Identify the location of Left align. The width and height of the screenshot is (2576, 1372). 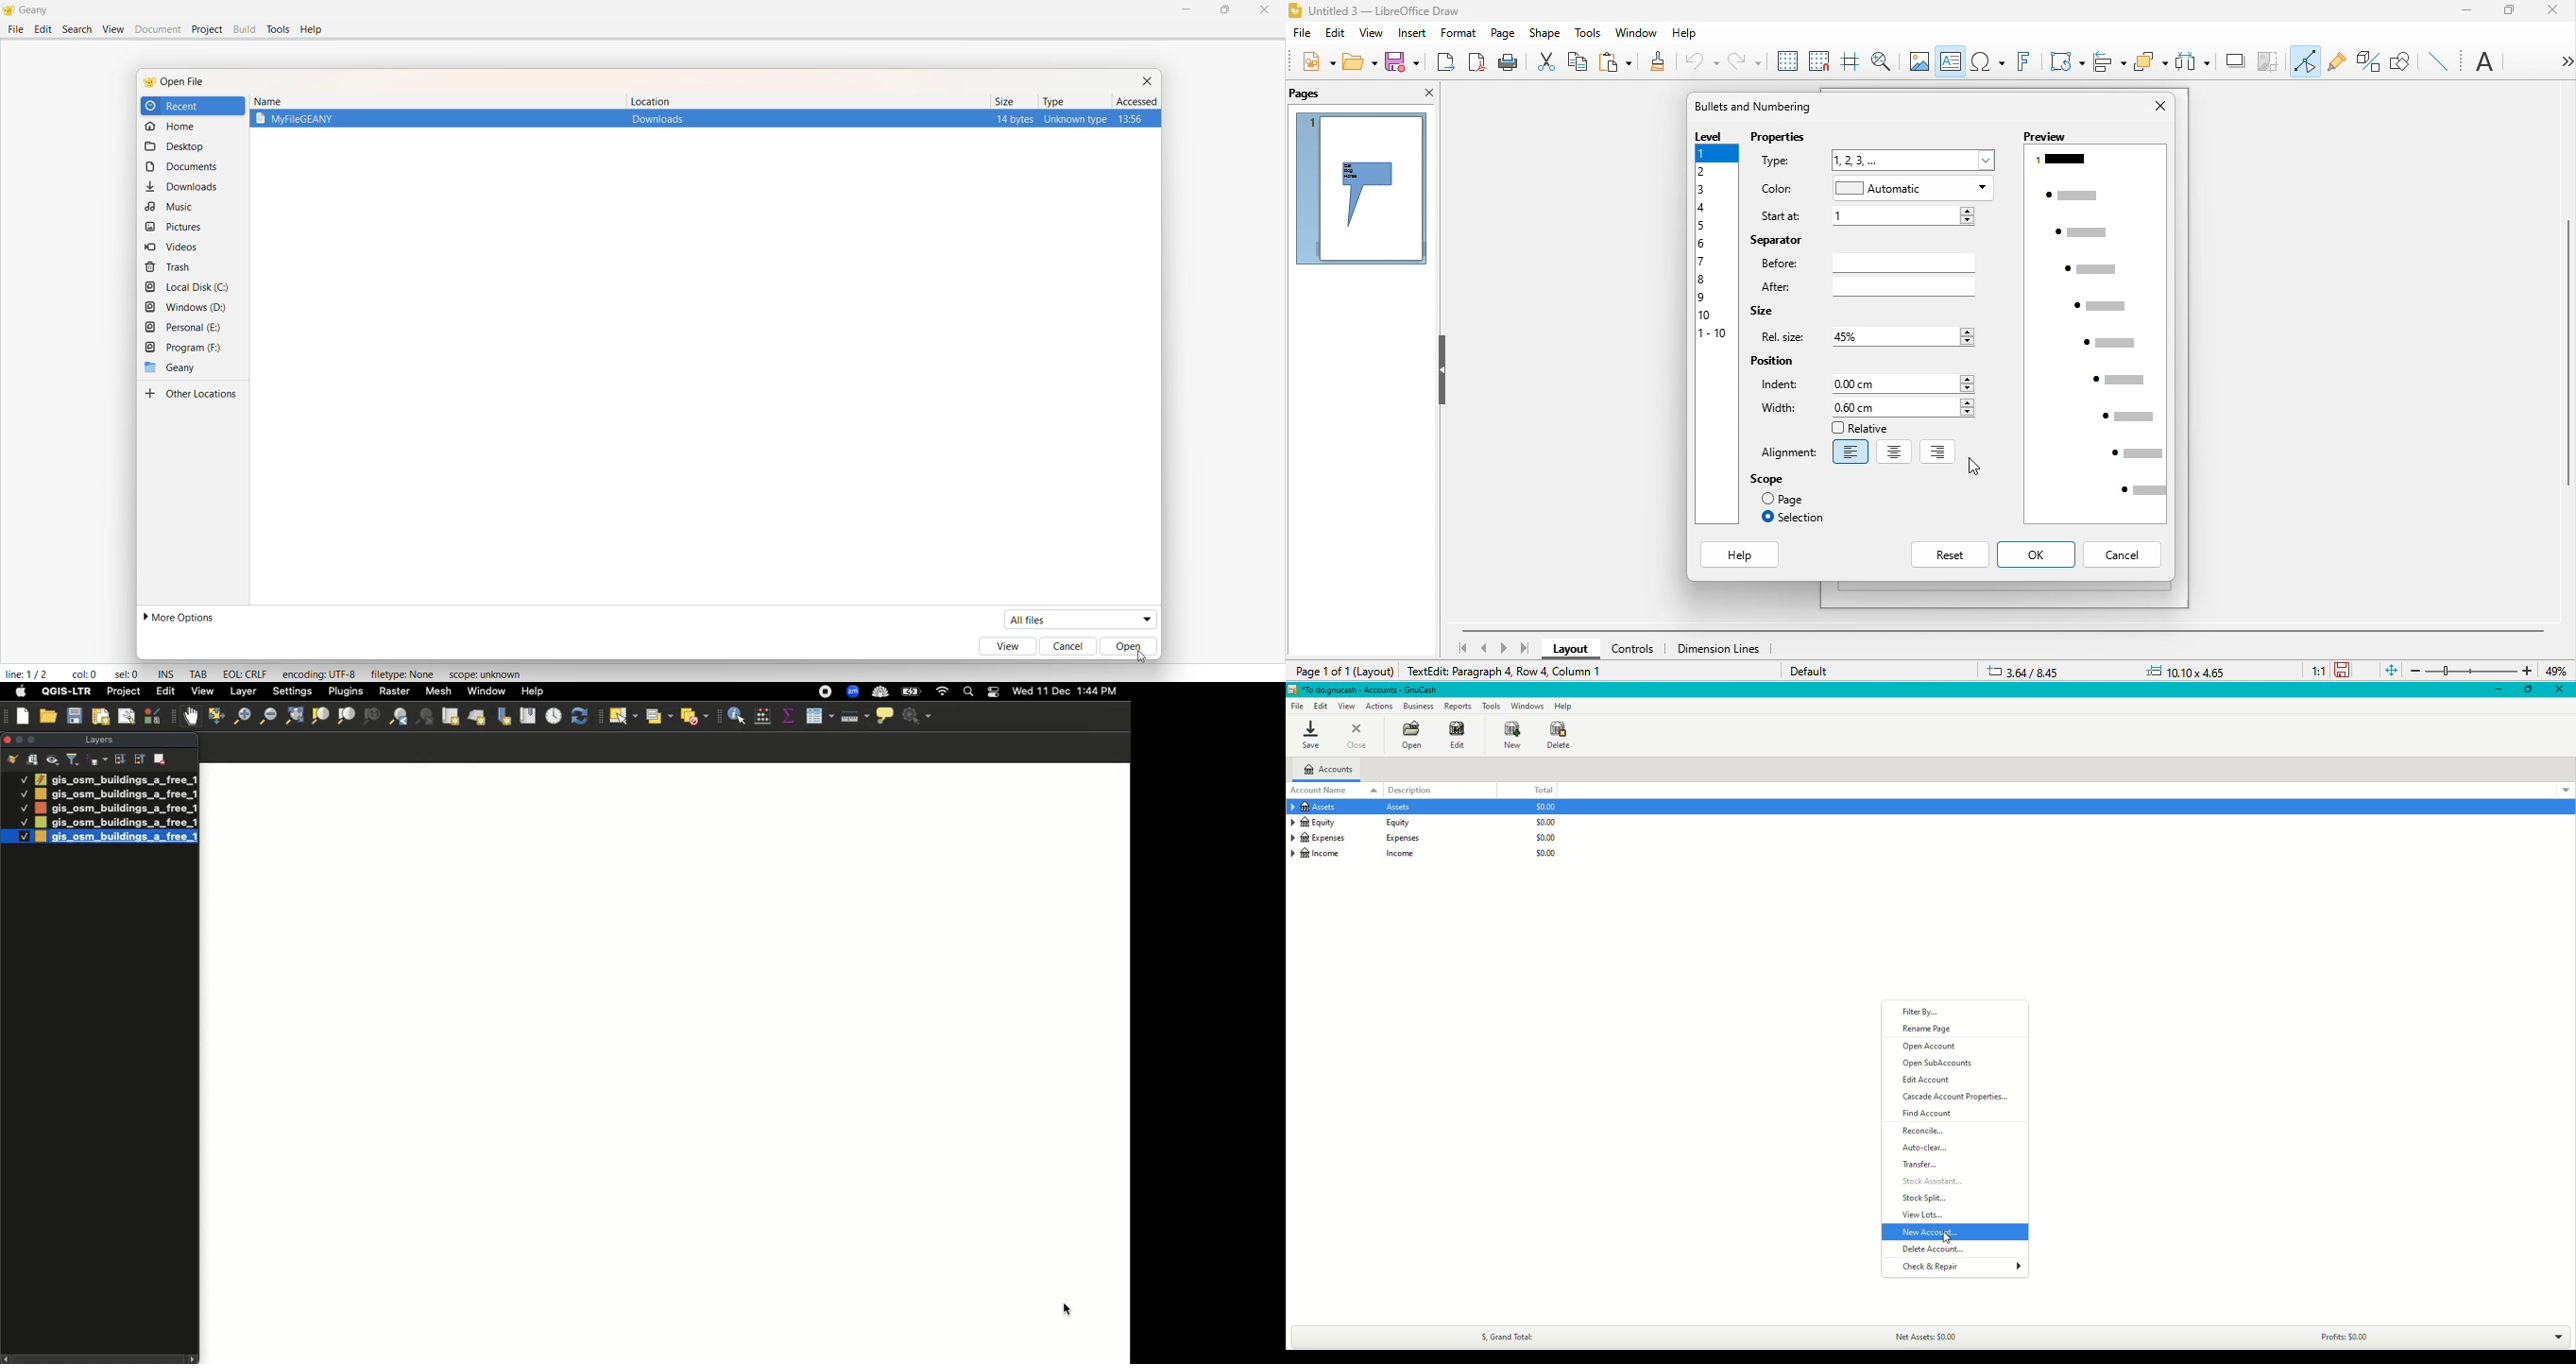
(1850, 451).